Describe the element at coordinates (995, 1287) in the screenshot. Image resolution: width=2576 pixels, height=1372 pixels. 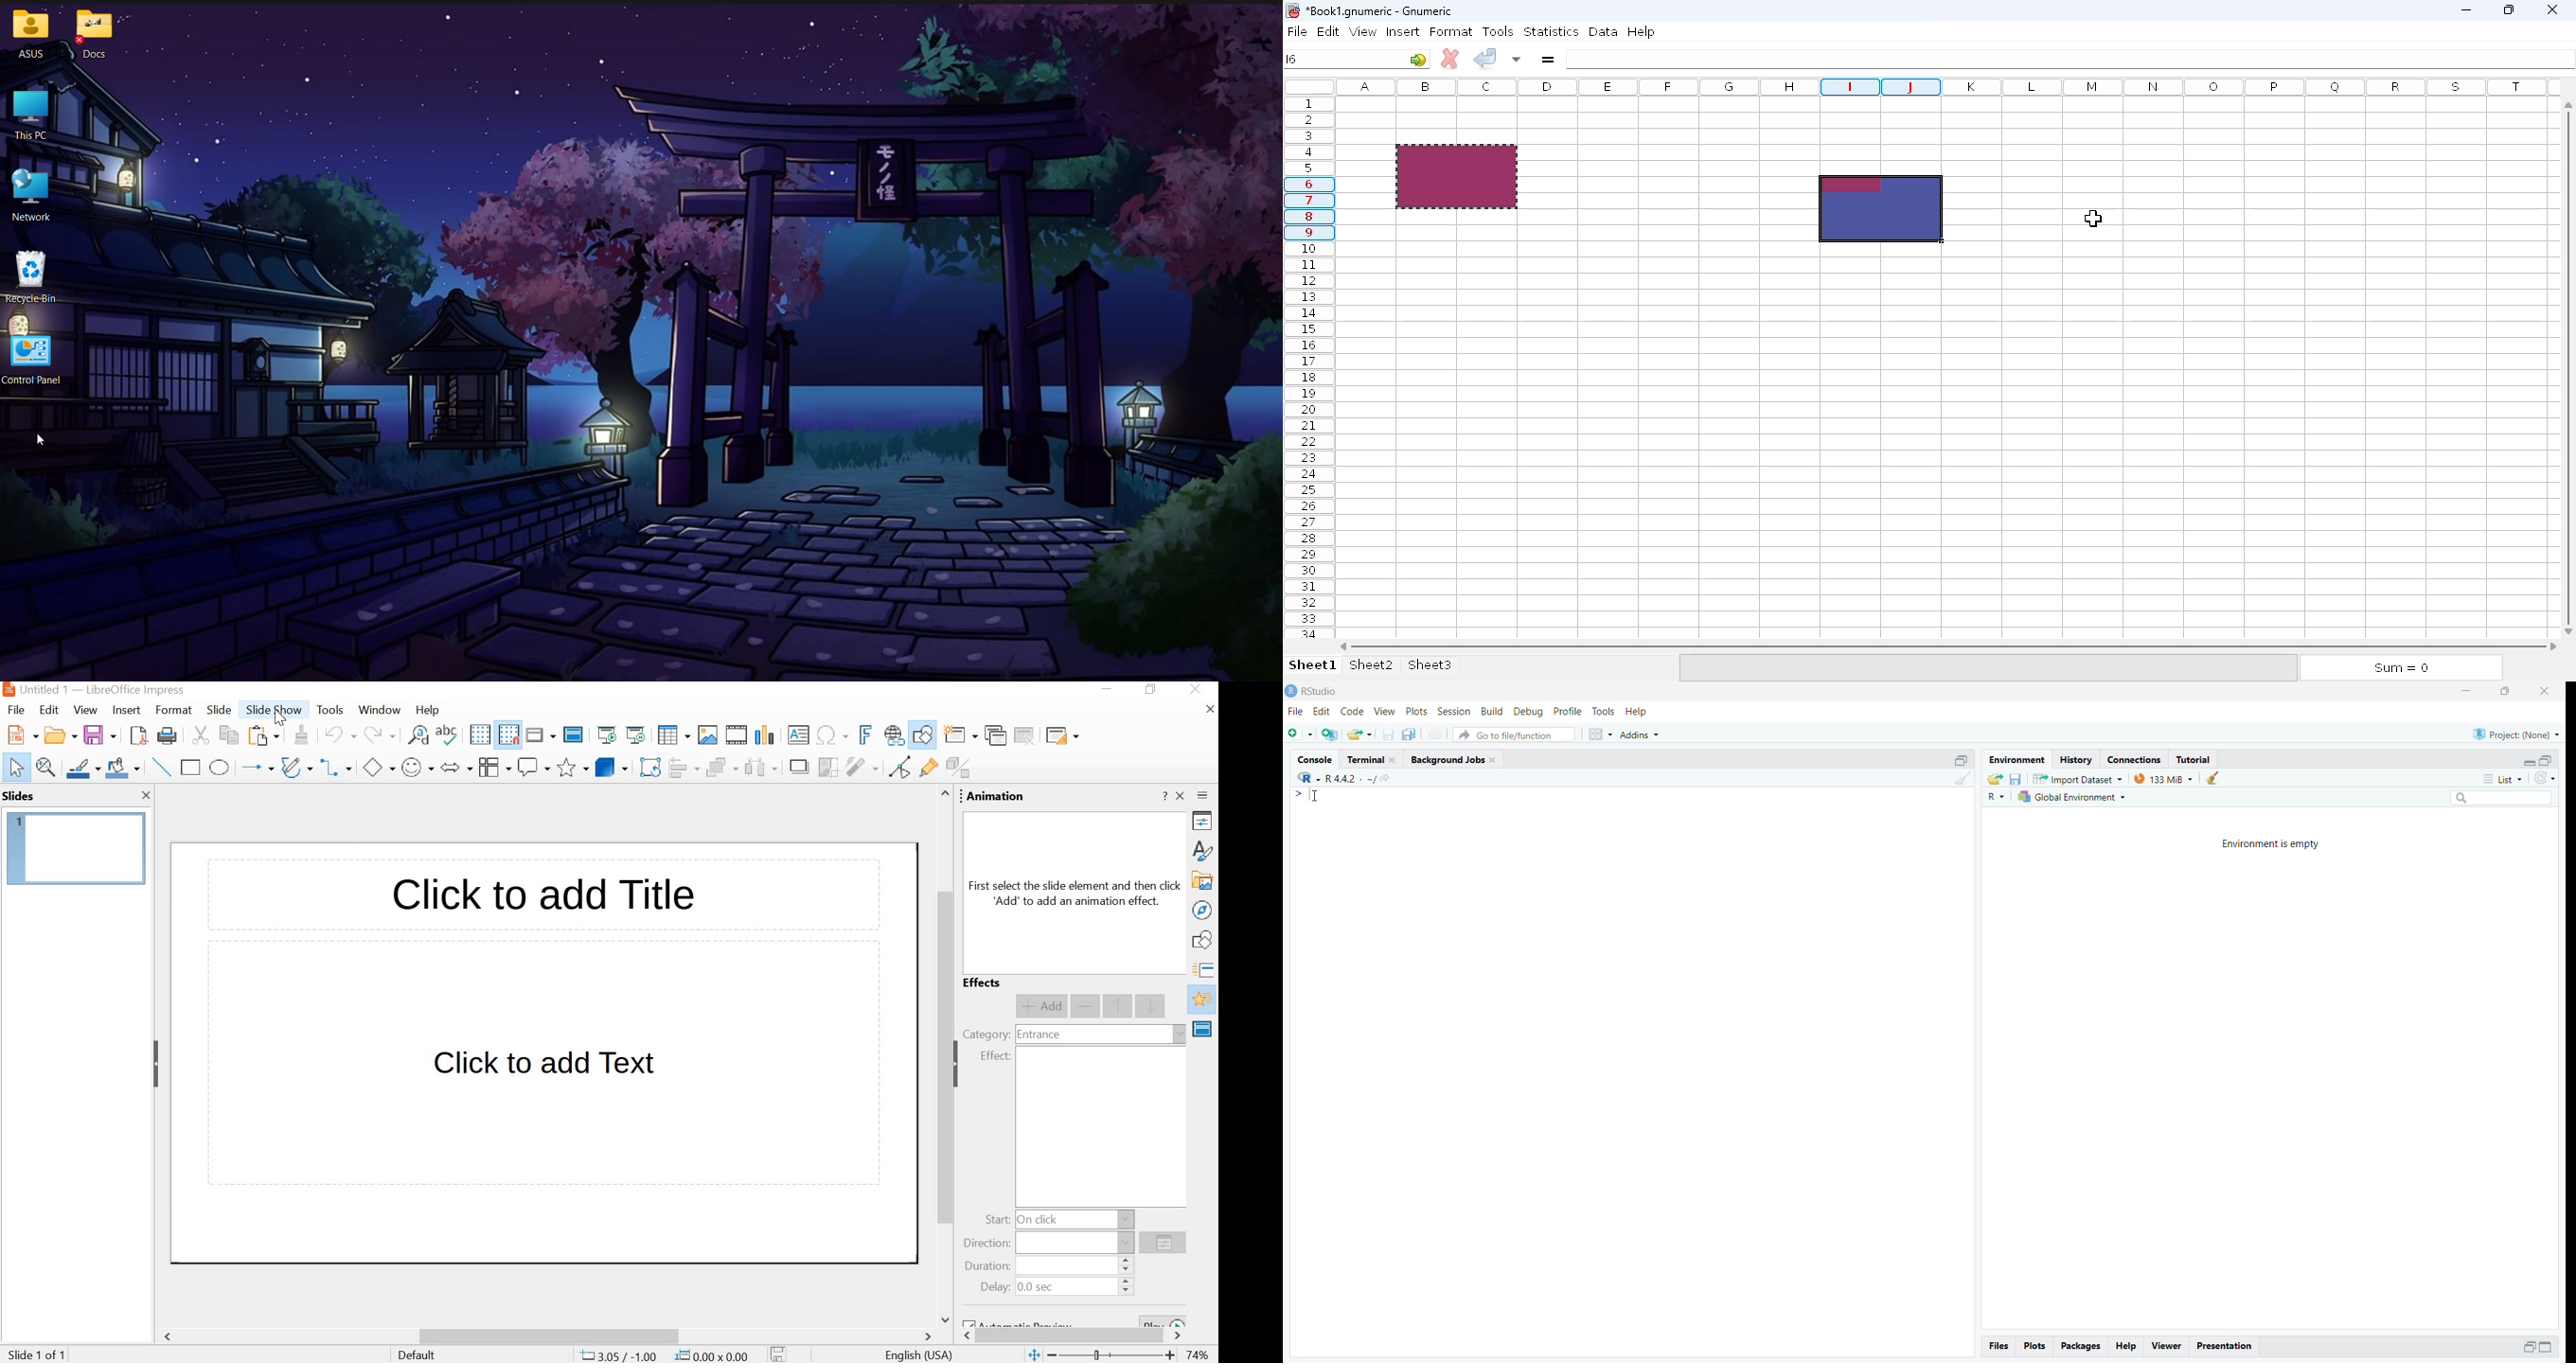
I see `delay` at that location.